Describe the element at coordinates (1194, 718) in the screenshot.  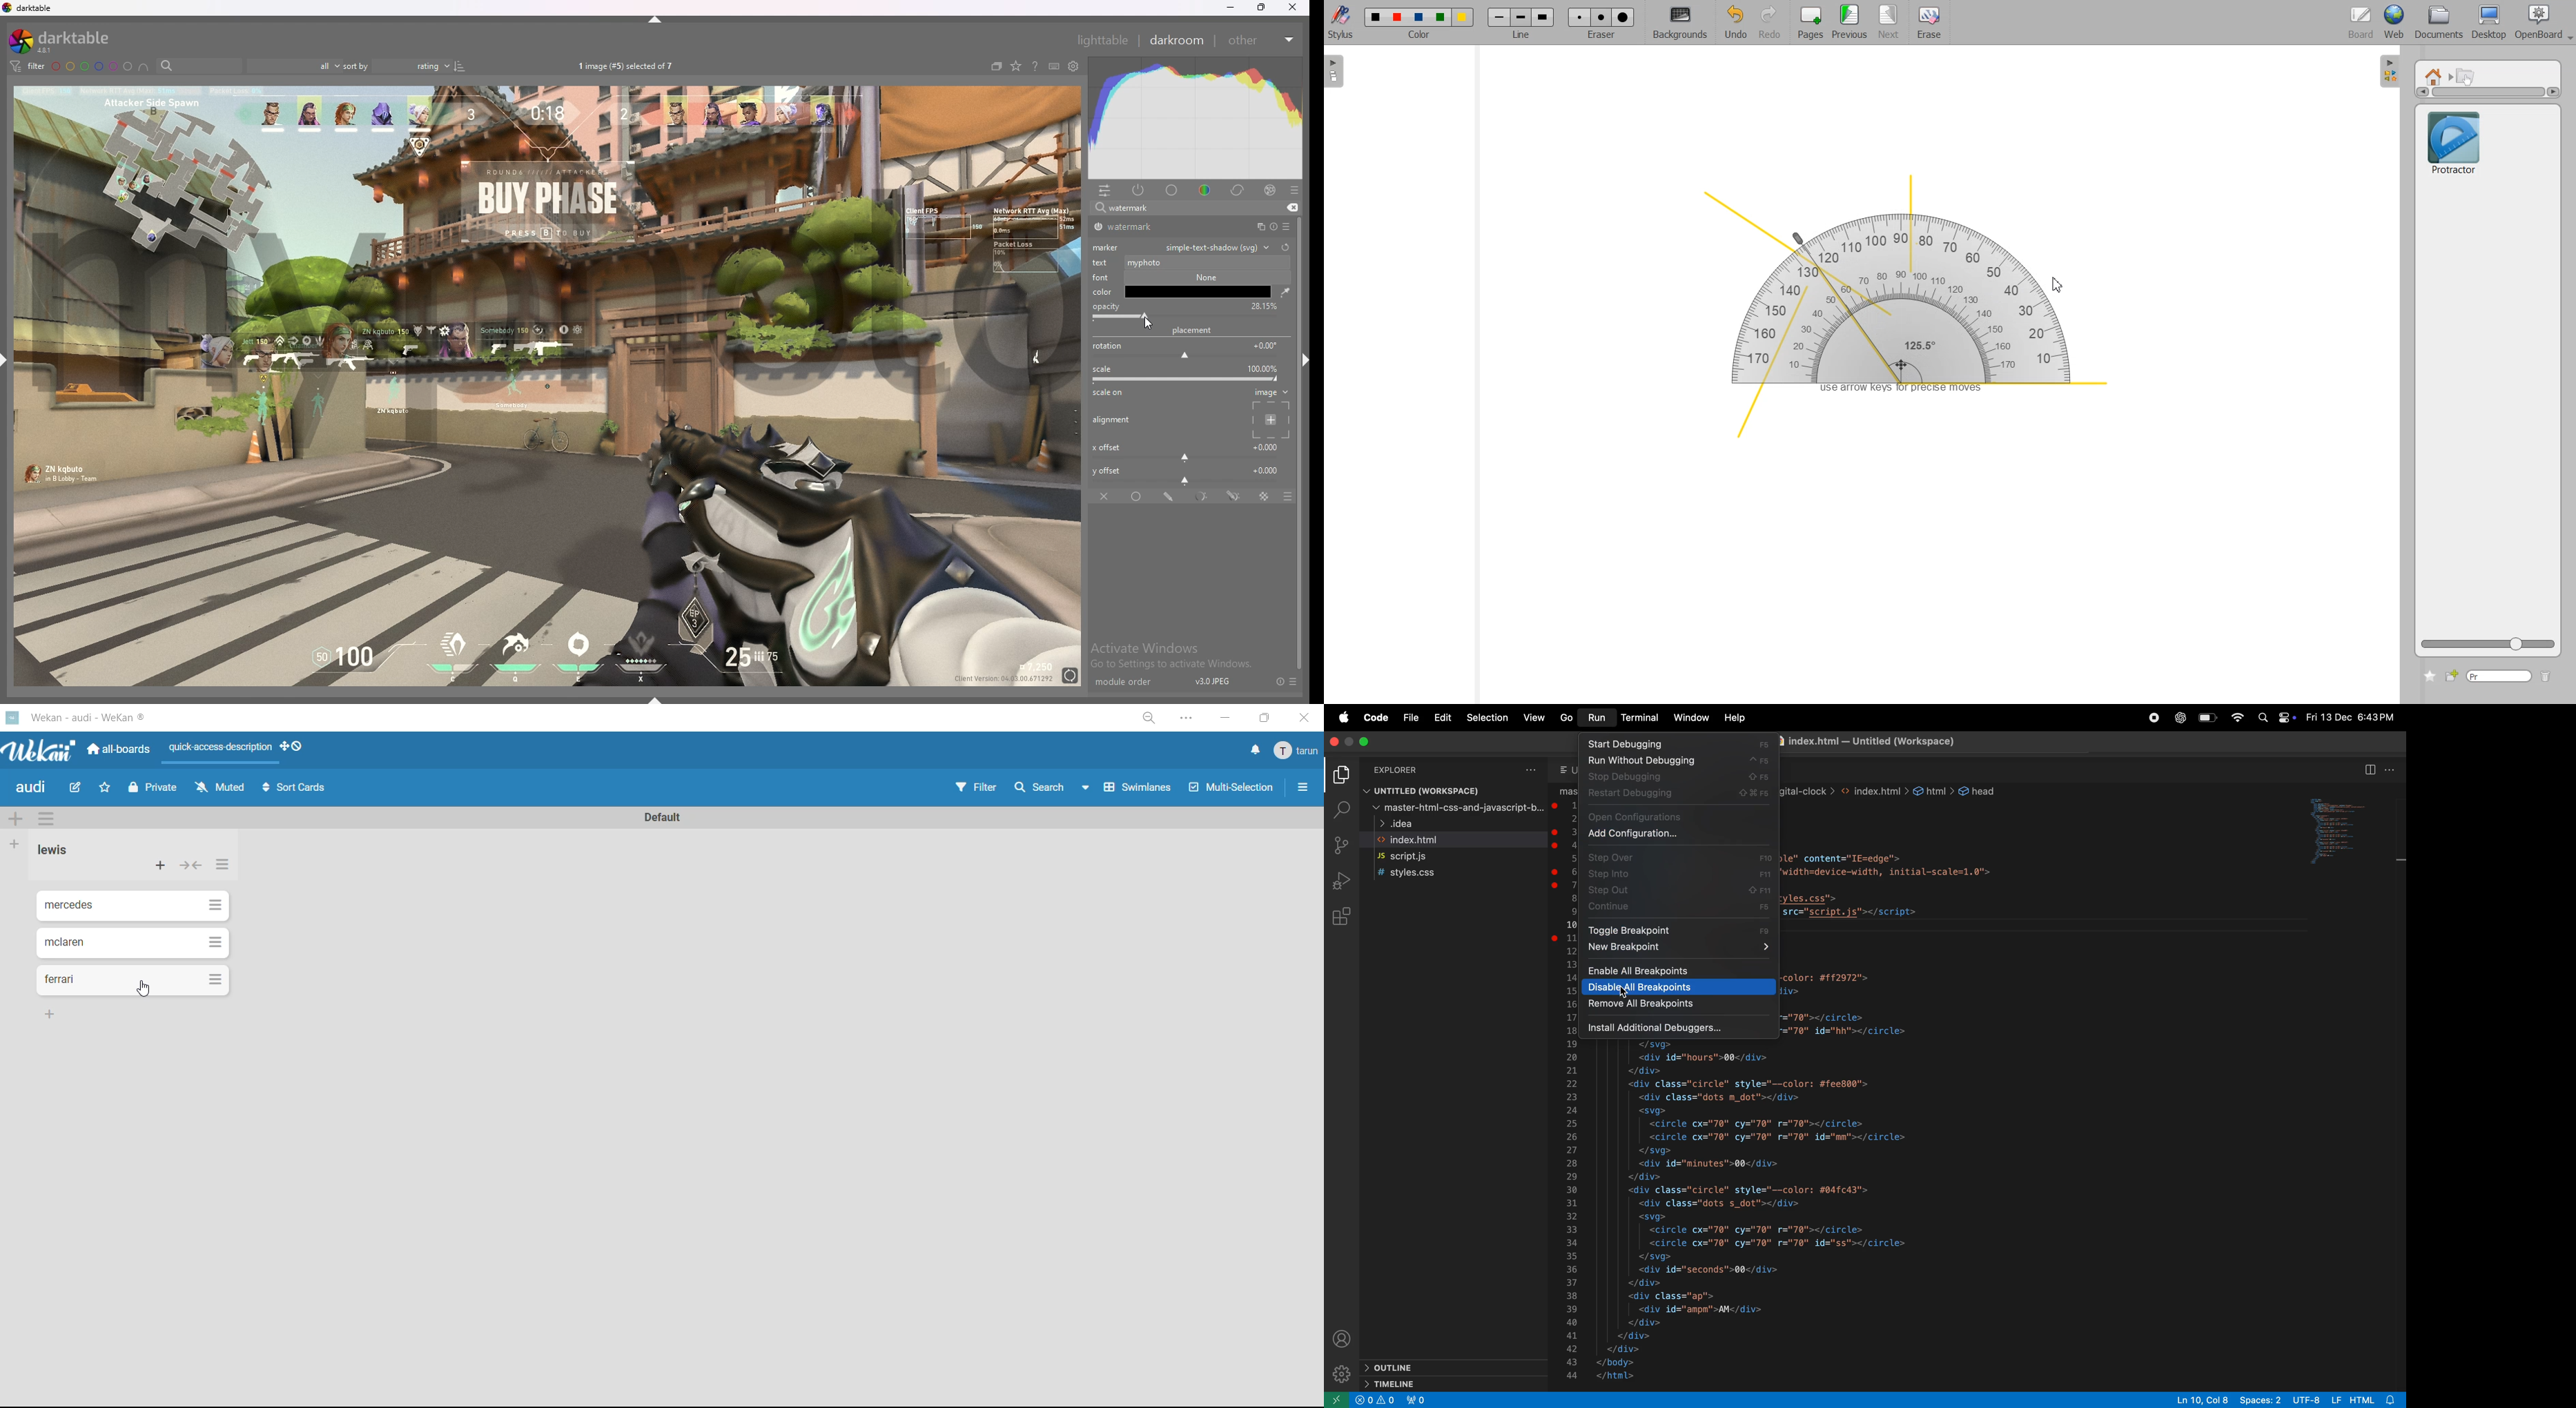
I see `settings` at that location.